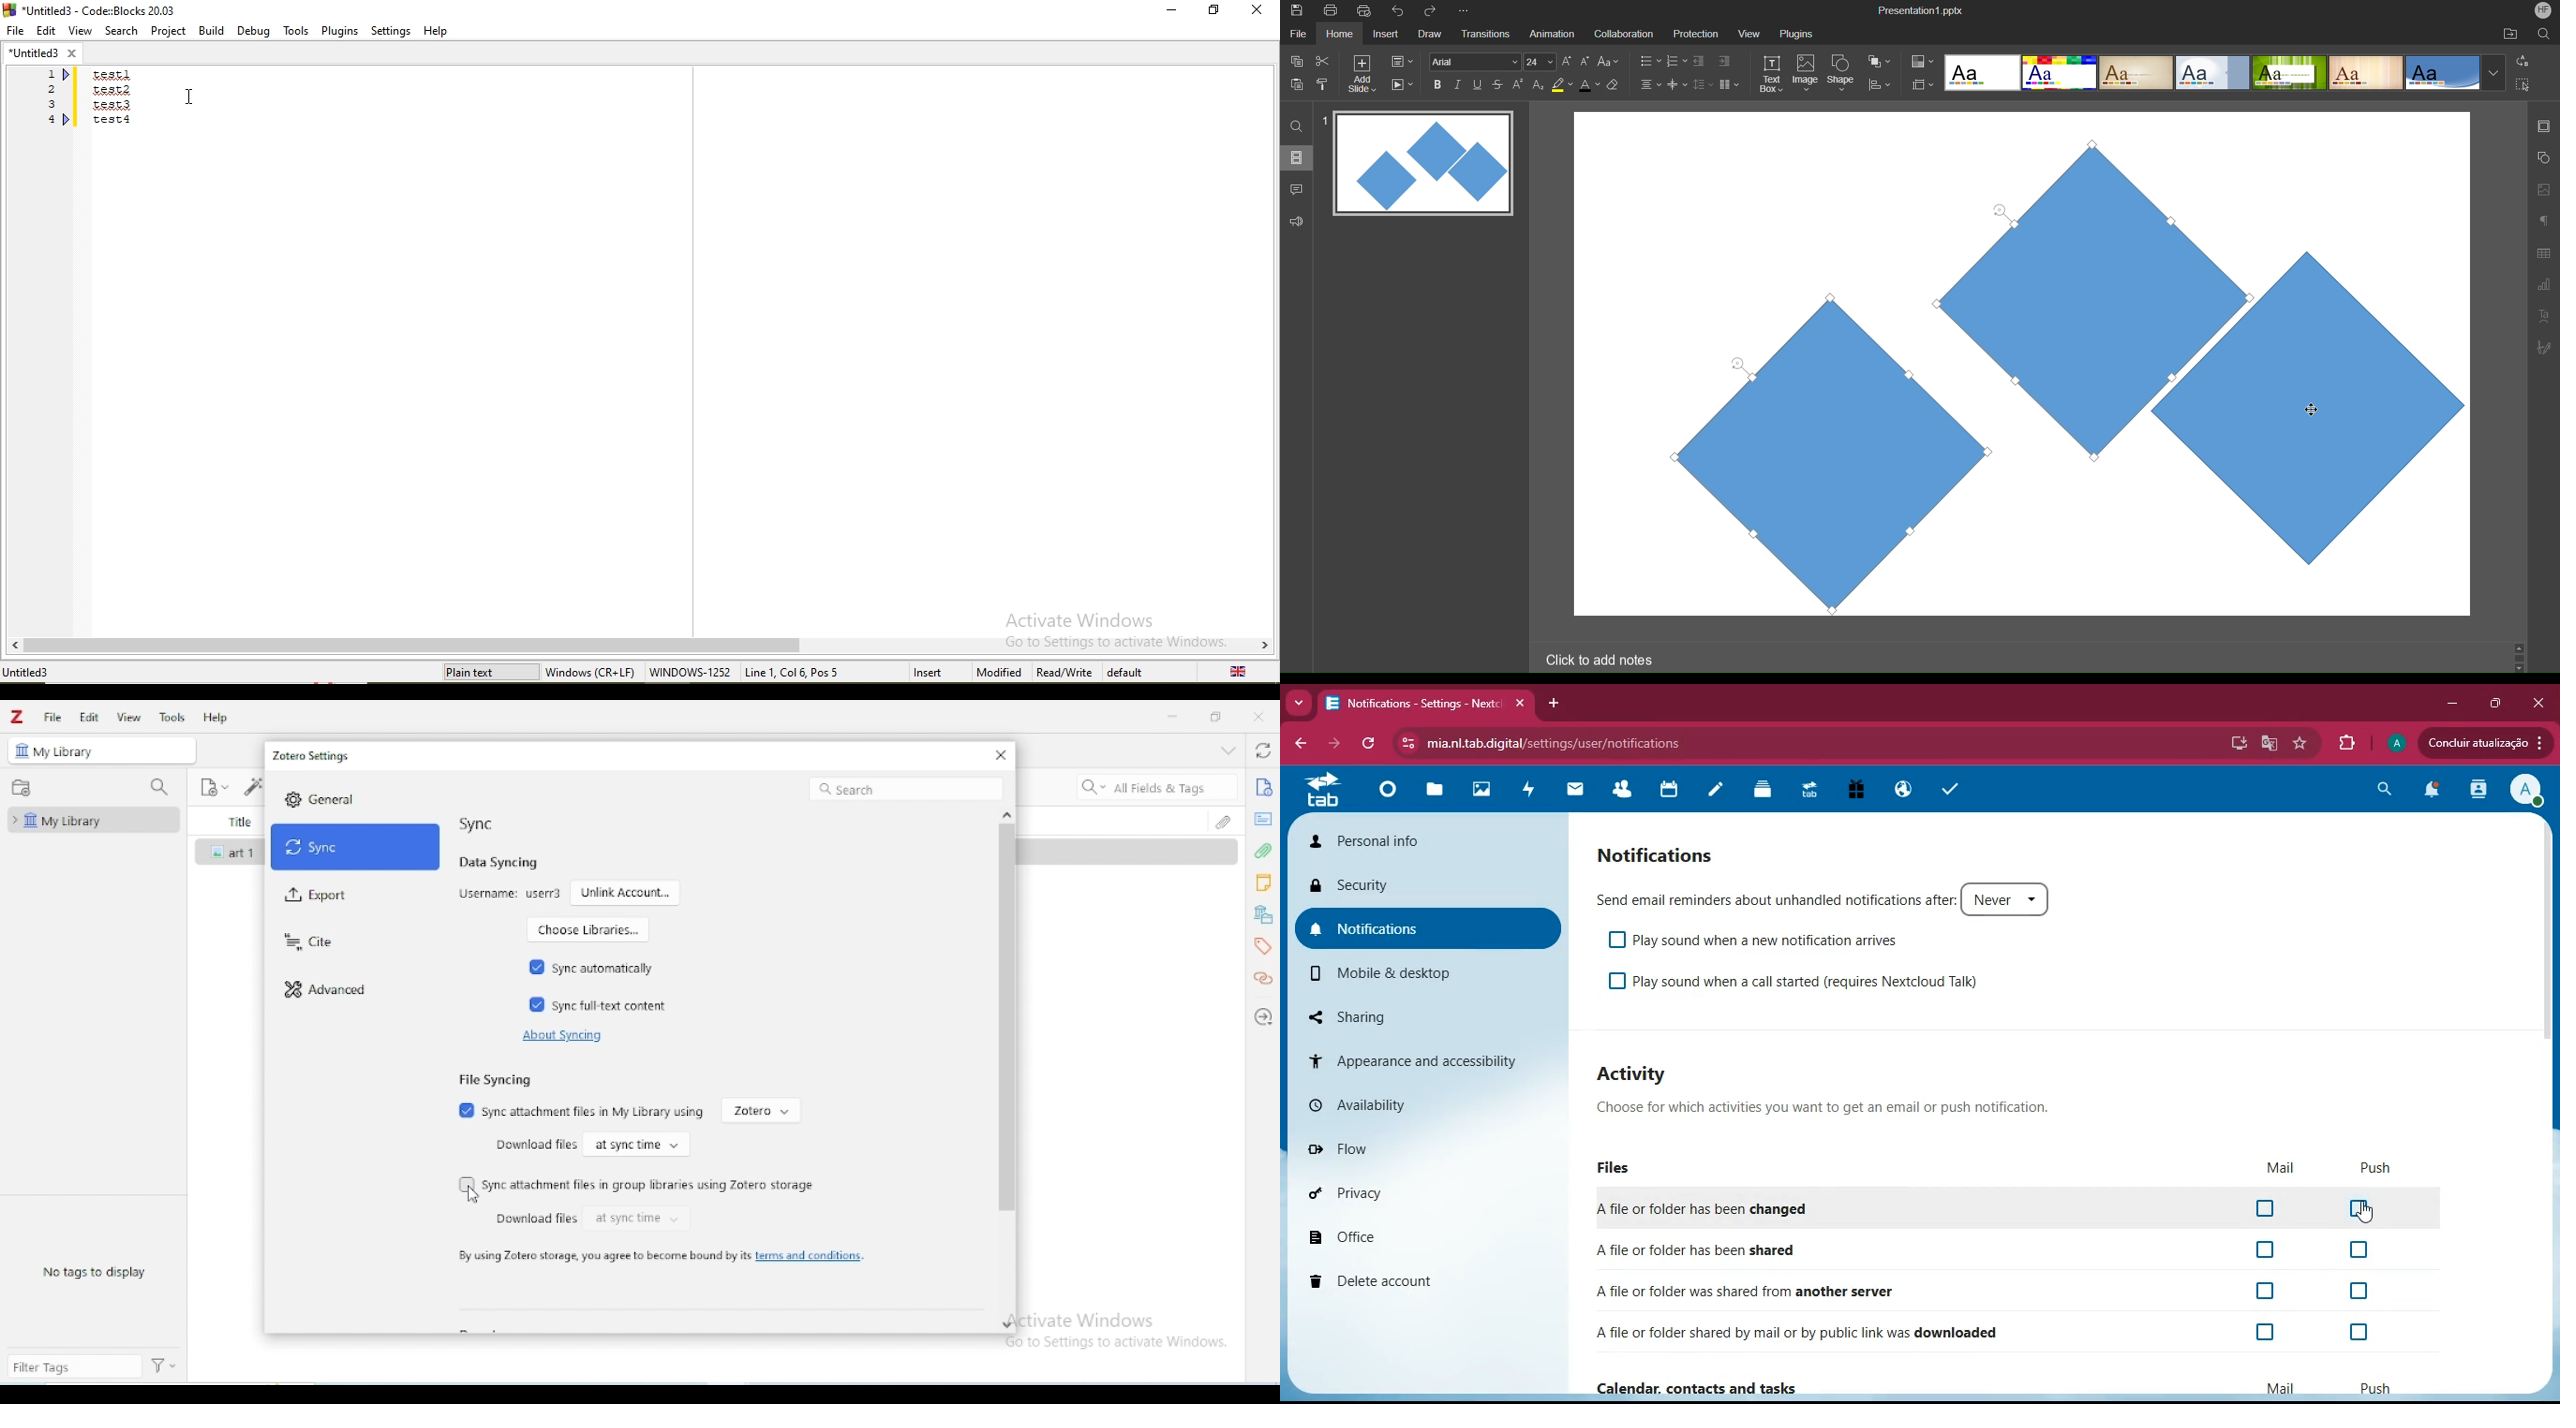 The height and width of the screenshot is (1428, 2576). Describe the element at coordinates (2268, 1211) in the screenshot. I see `off` at that location.